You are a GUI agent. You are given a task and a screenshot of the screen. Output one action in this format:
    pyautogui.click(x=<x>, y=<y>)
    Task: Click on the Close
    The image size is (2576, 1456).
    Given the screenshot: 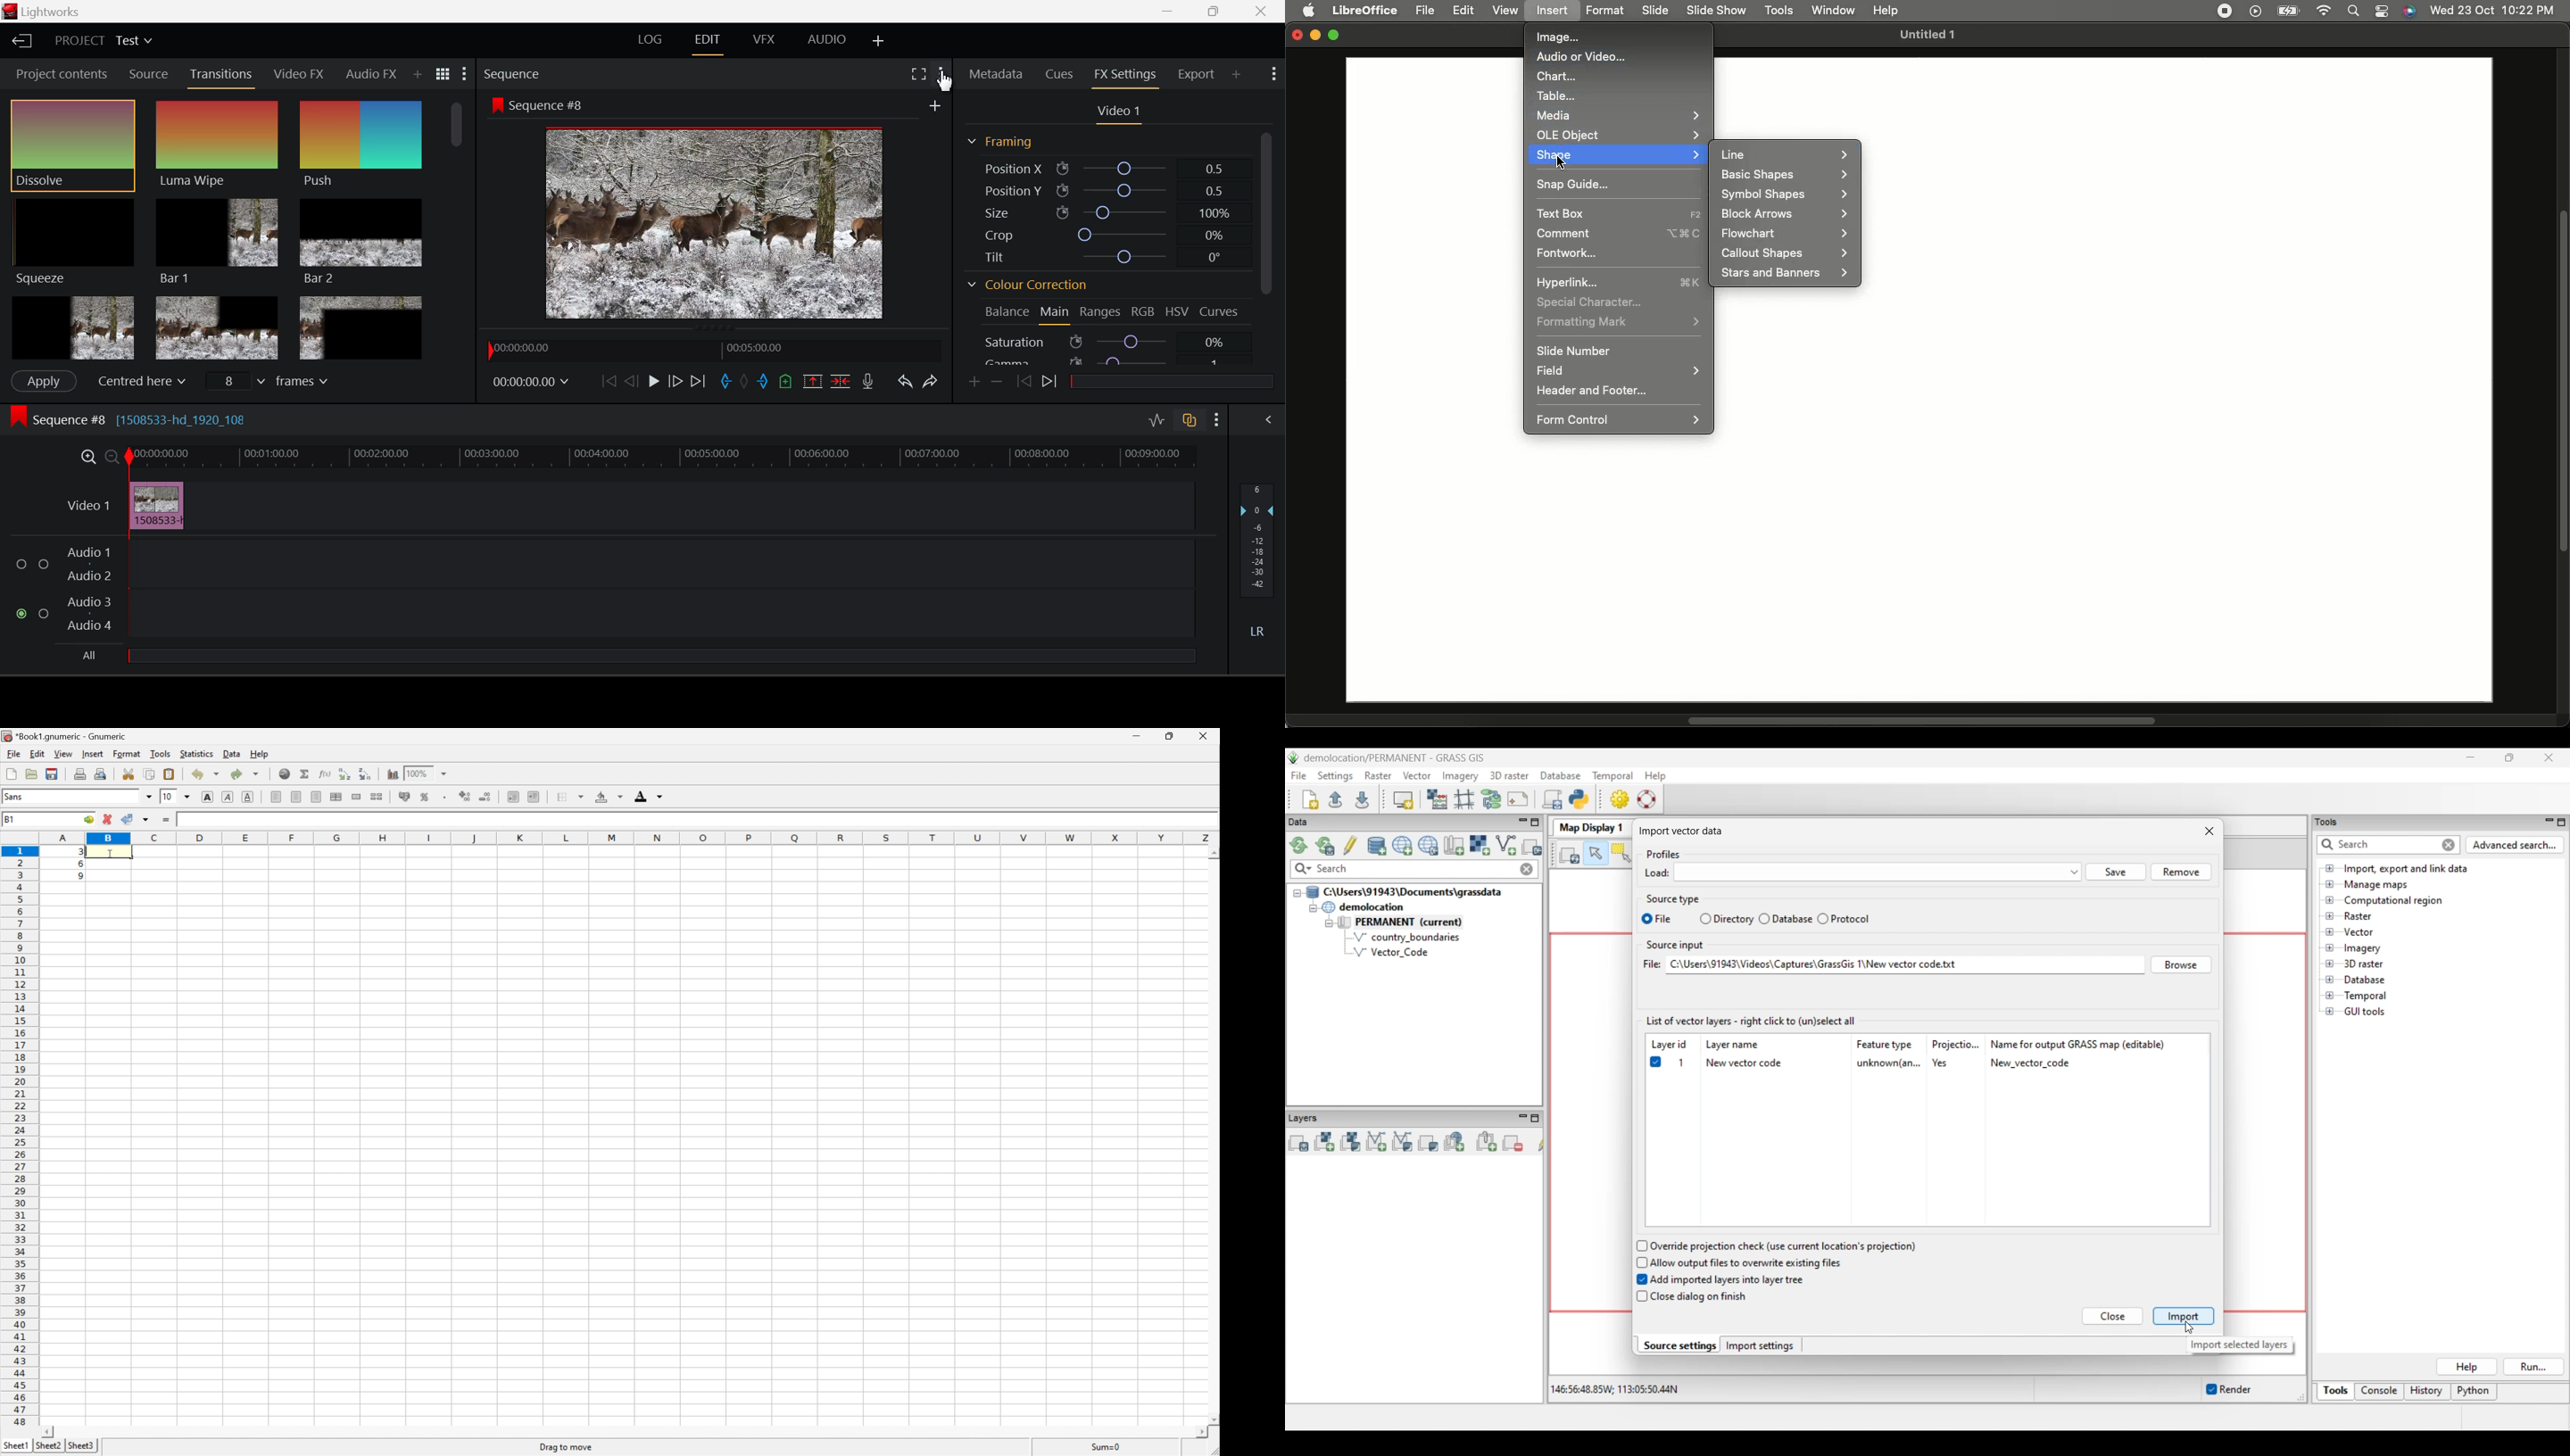 What is the action you would take?
    pyautogui.click(x=1262, y=11)
    